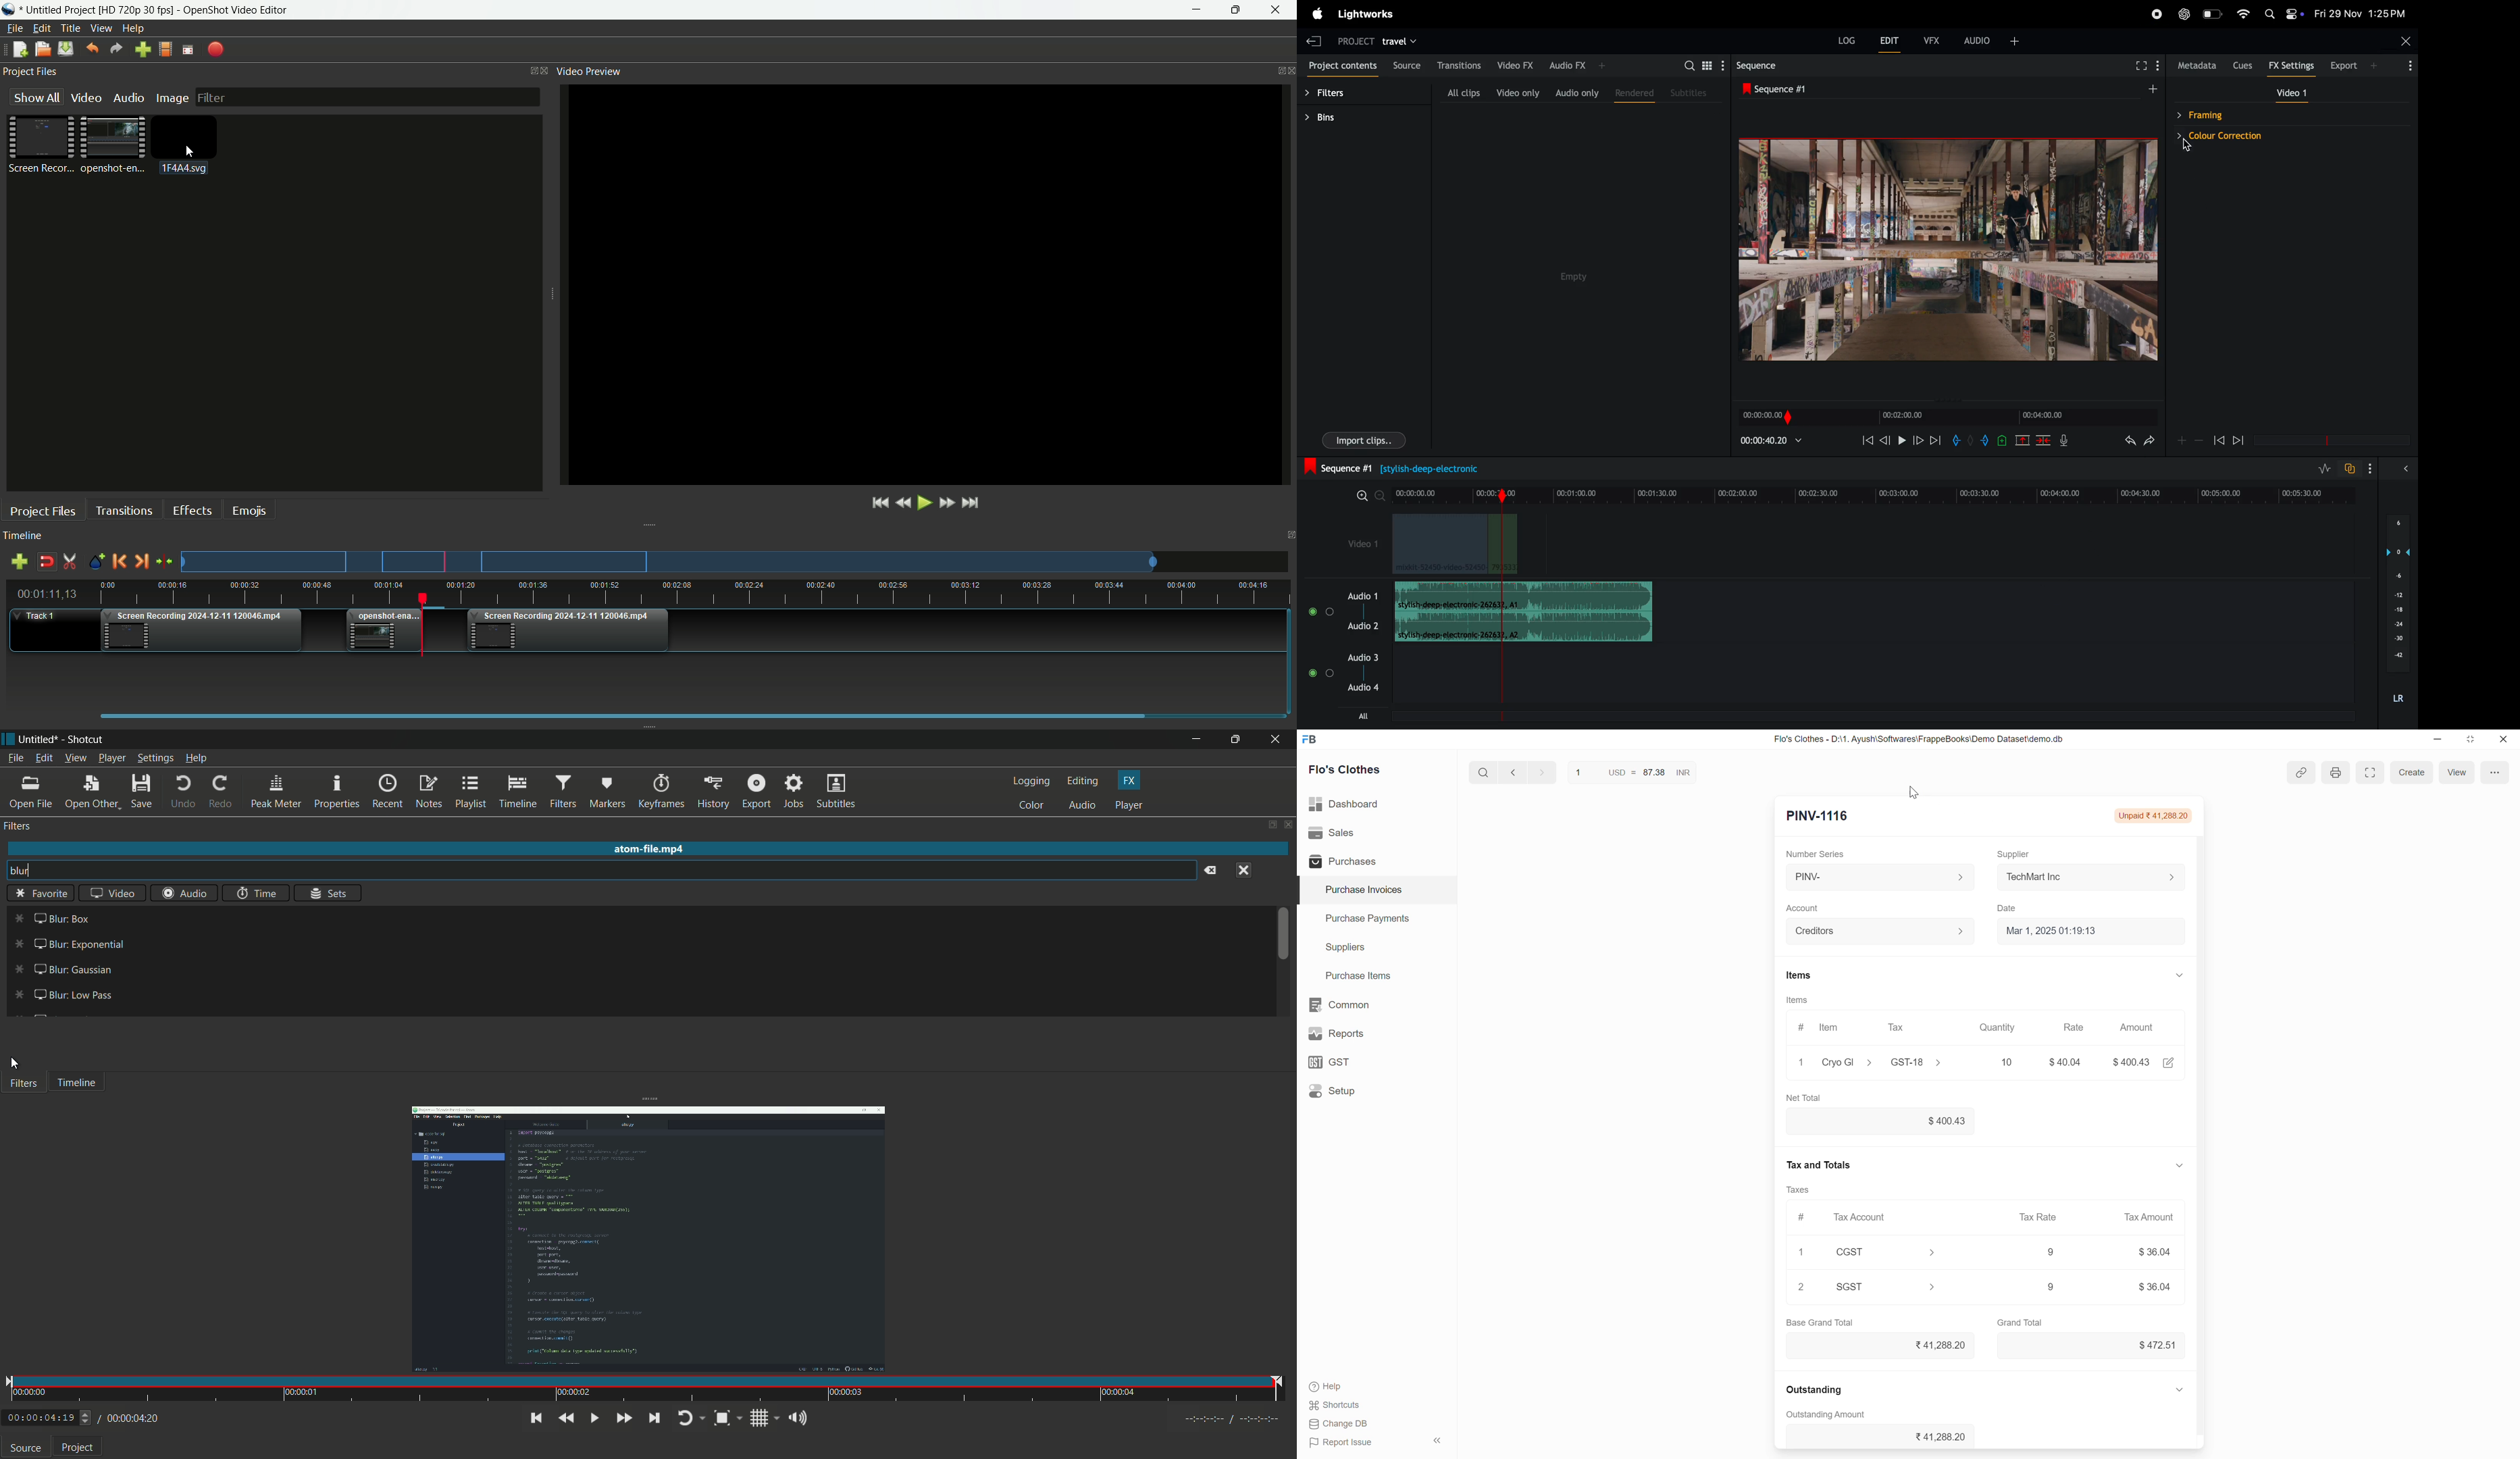 Image resolution: width=2520 pixels, height=1484 pixels. Describe the element at coordinates (16, 760) in the screenshot. I see `file menu` at that location.